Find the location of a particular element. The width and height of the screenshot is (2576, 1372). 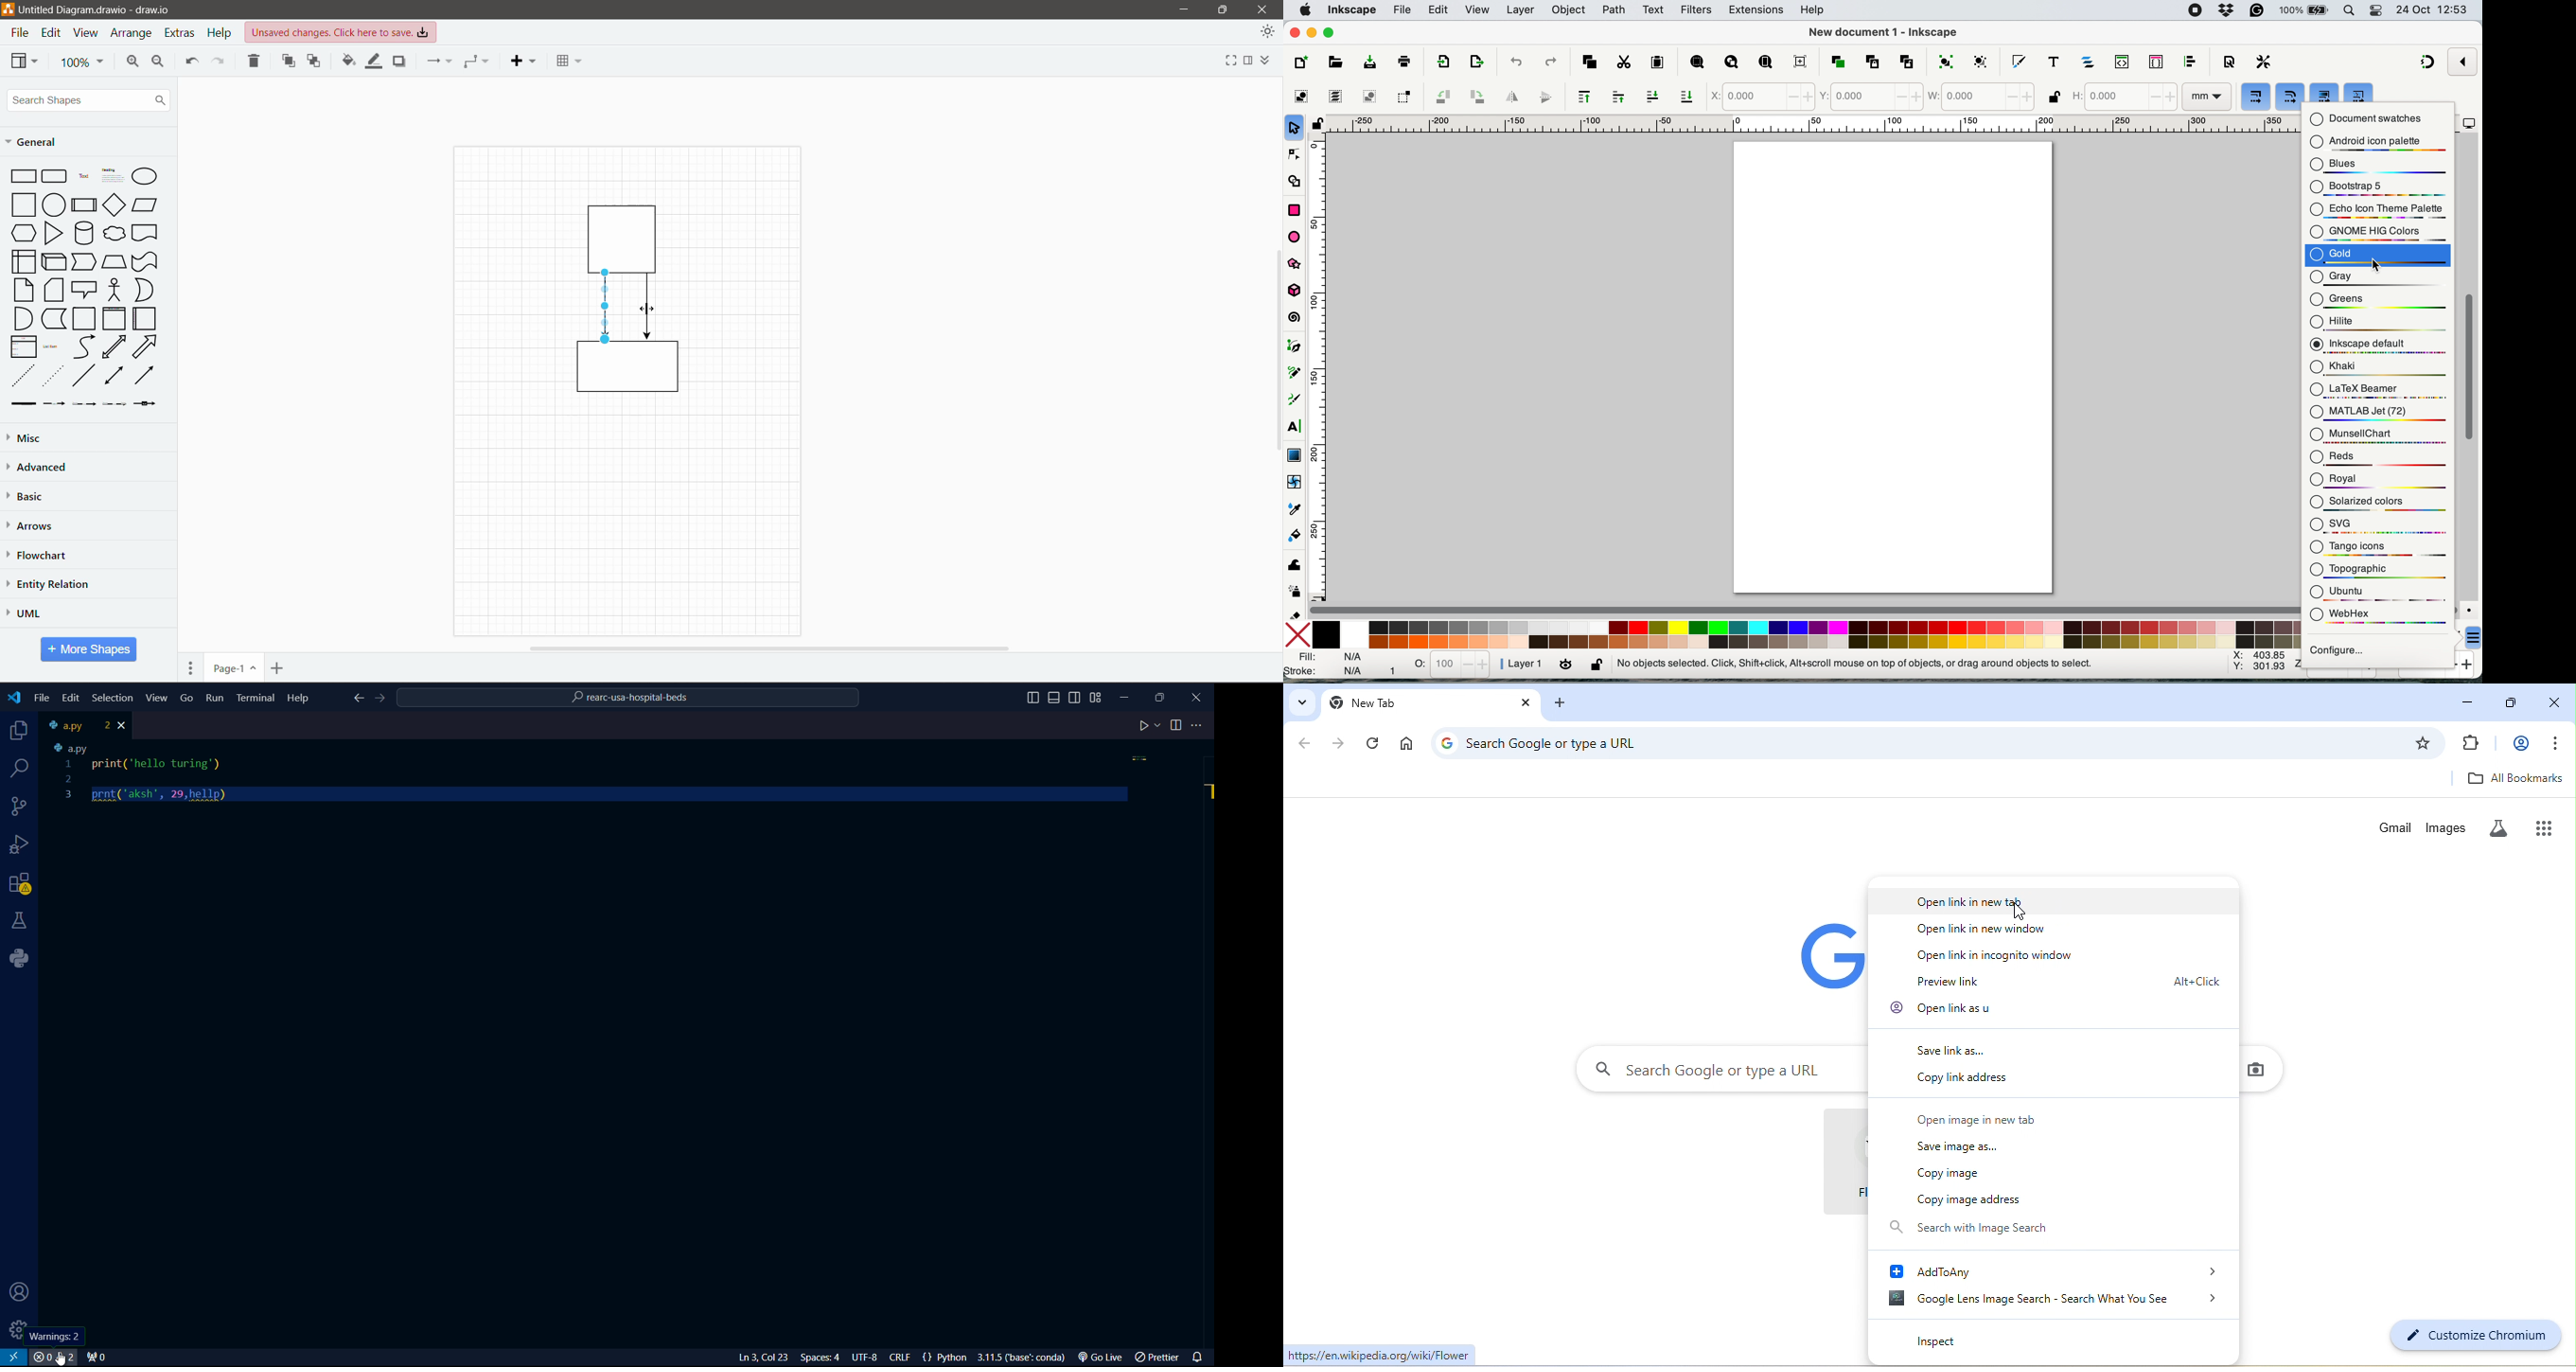

Tape is located at coordinates (146, 261).